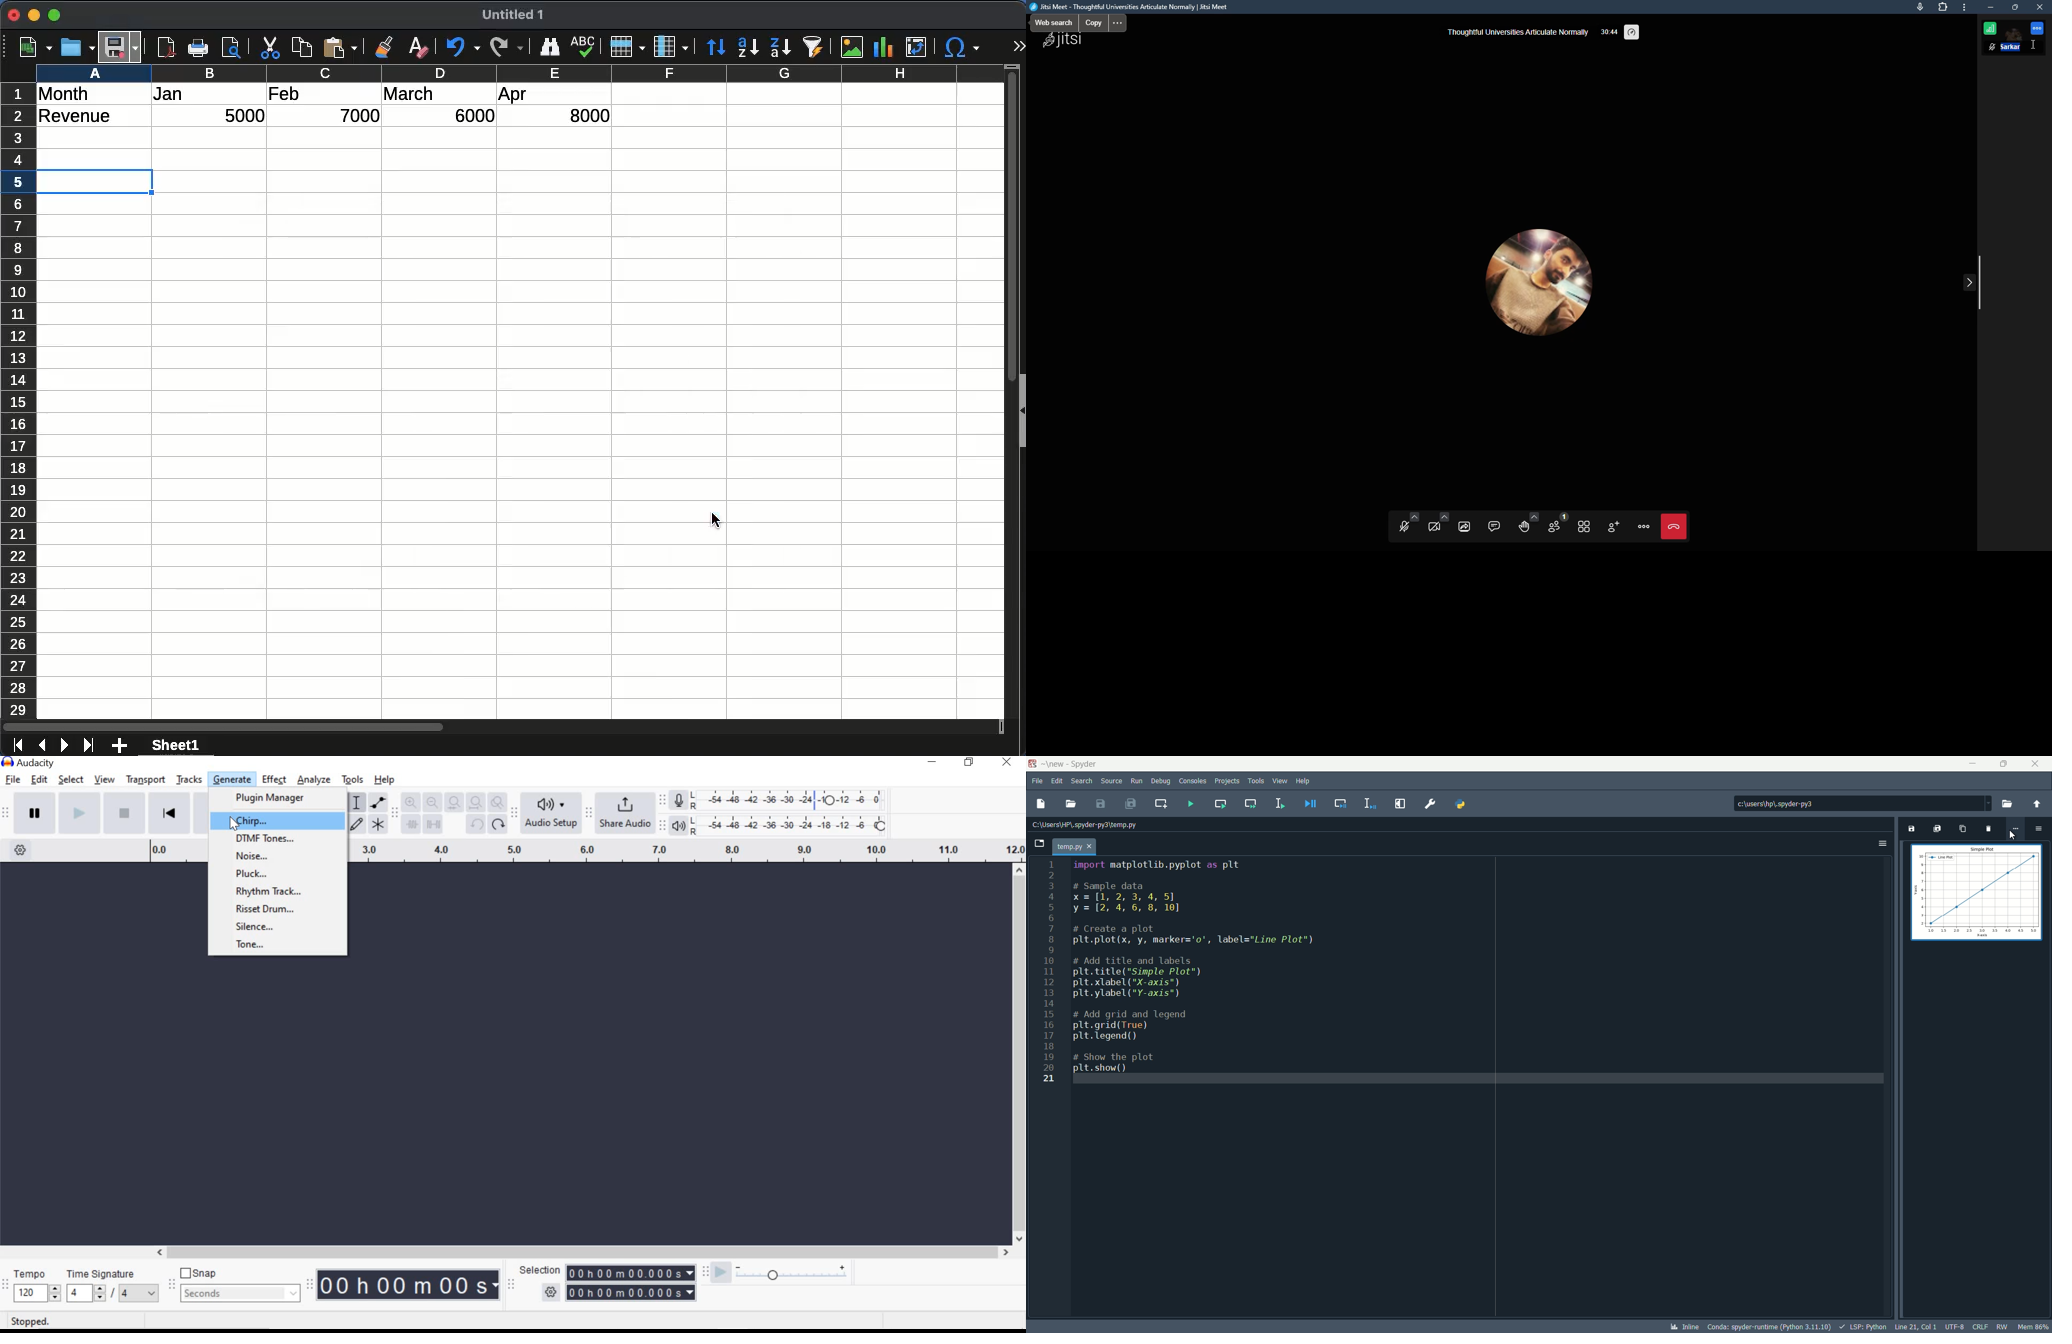 The height and width of the screenshot is (1344, 2072). What do you see at coordinates (201, 48) in the screenshot?
I see `Print` at bounding box center [201, 48].